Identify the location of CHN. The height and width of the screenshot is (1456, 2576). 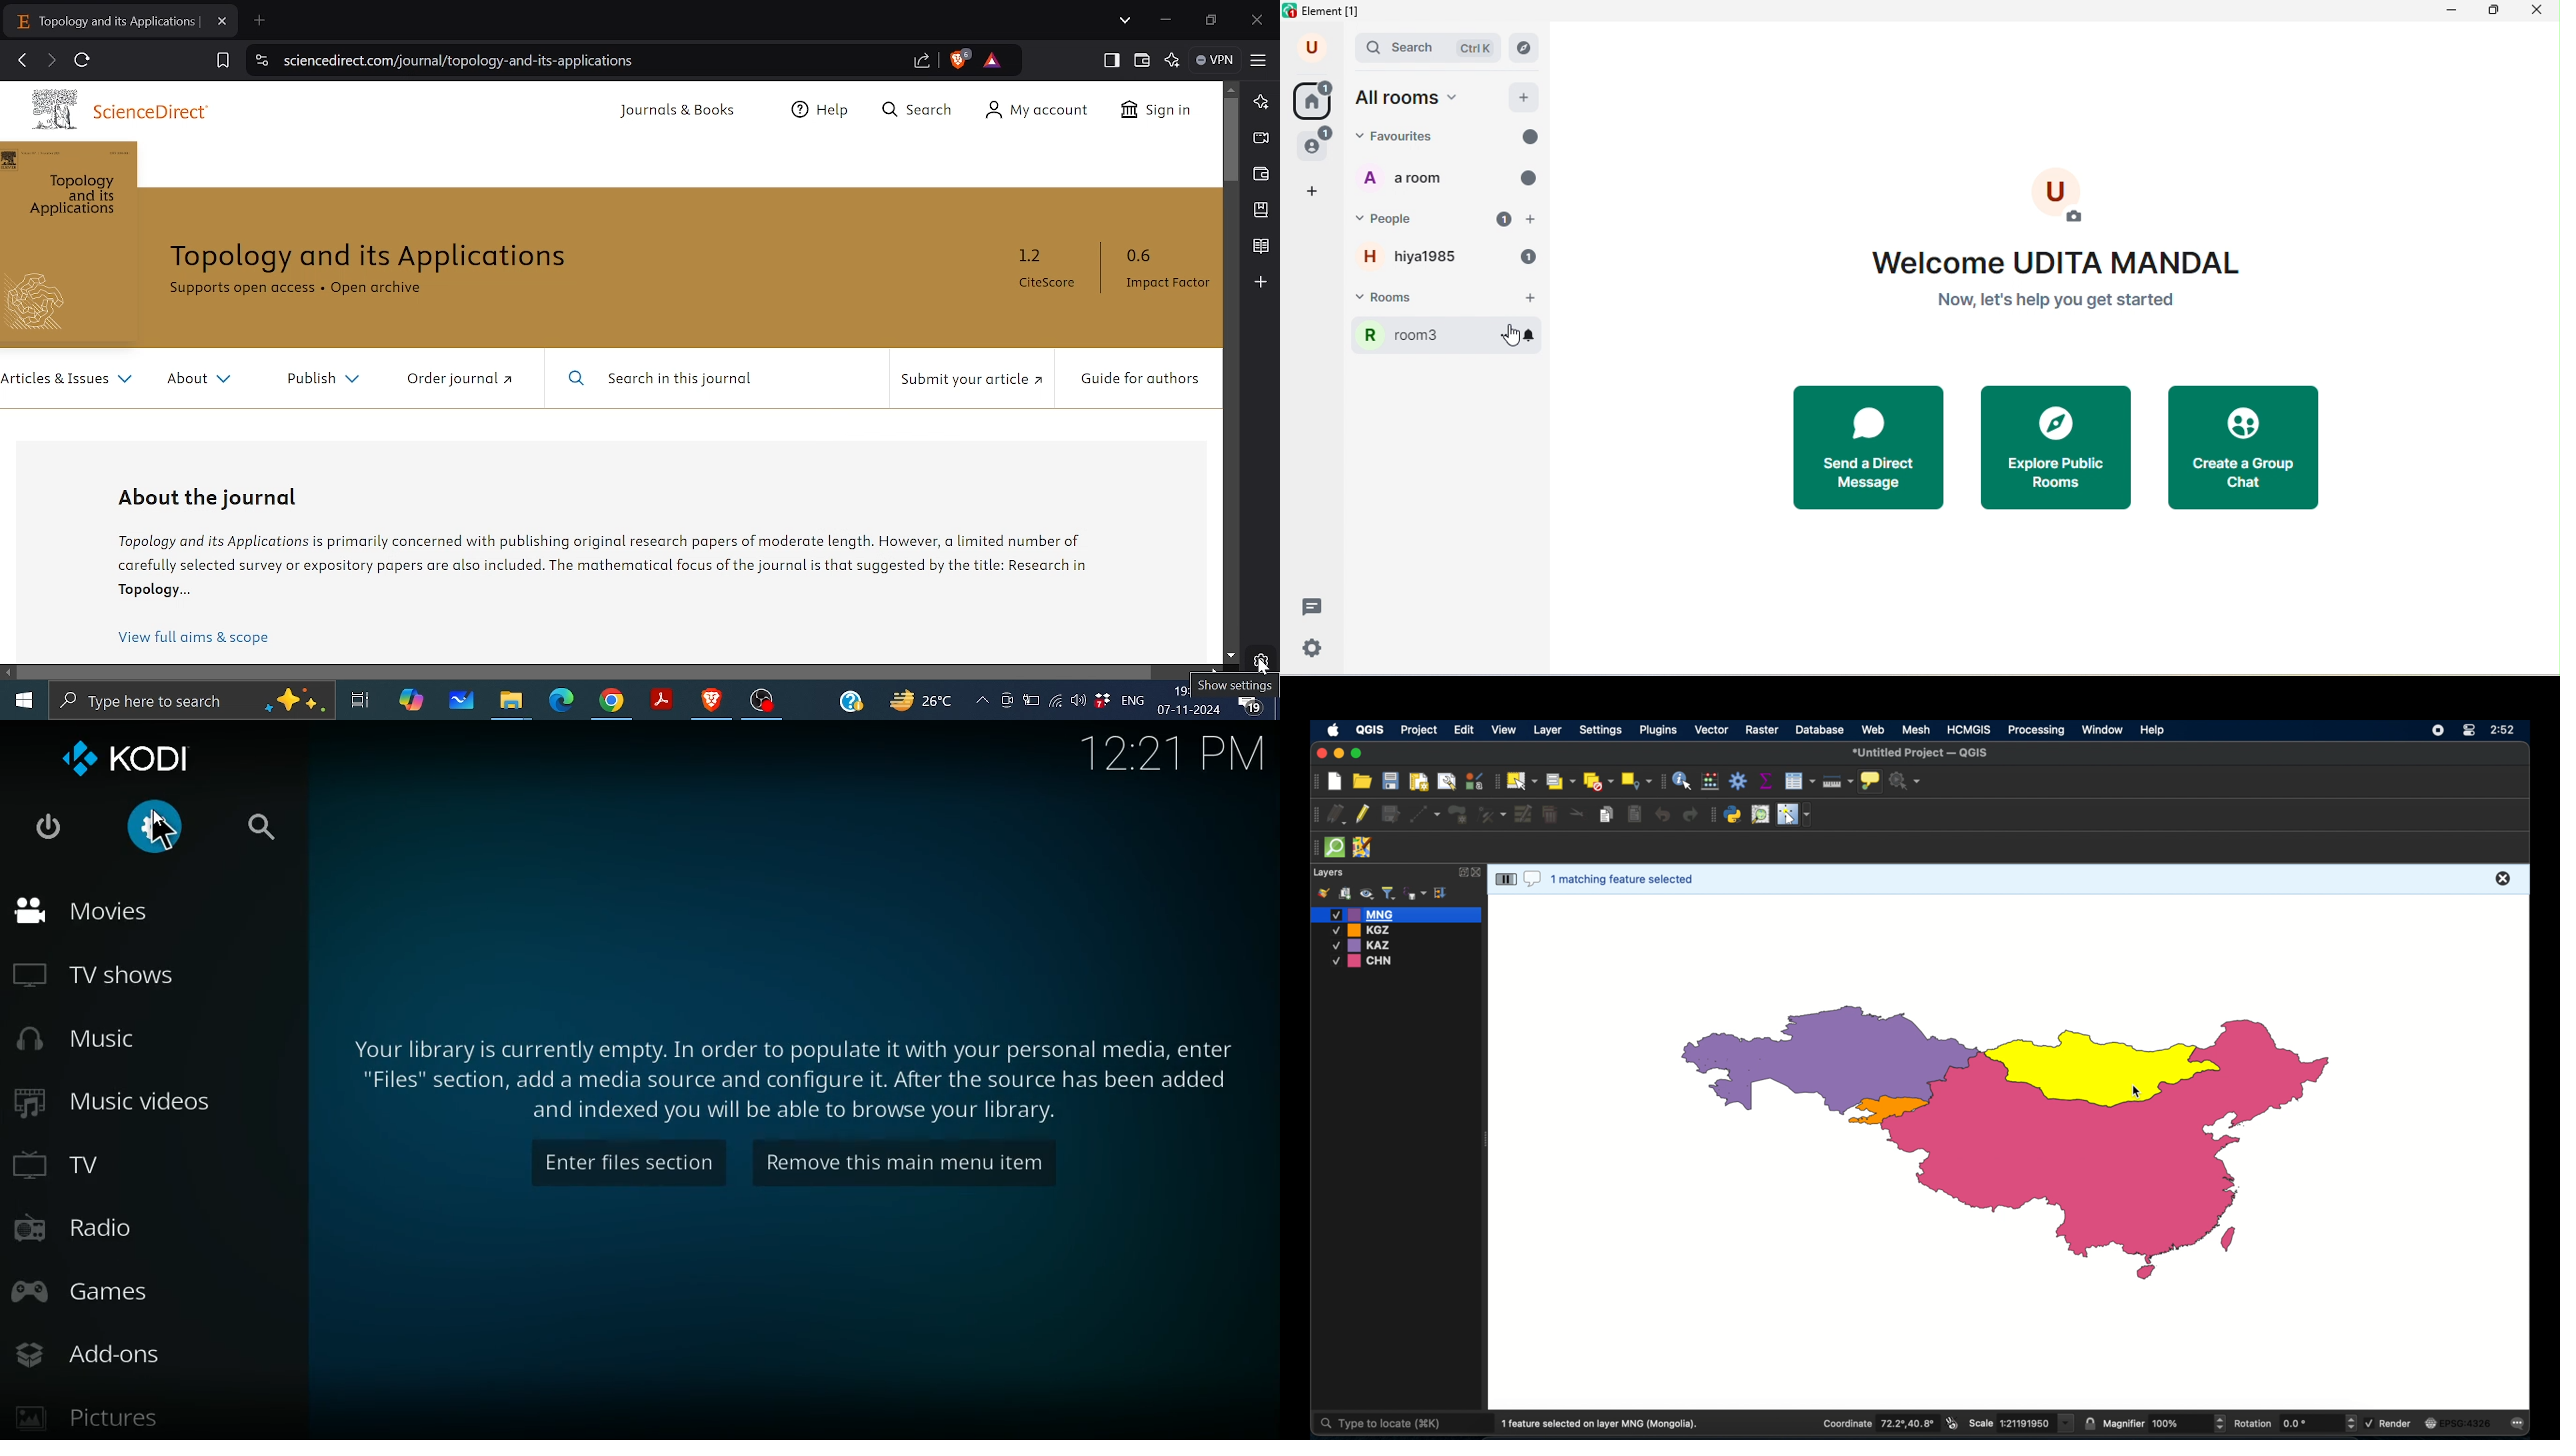
(1364, 961).